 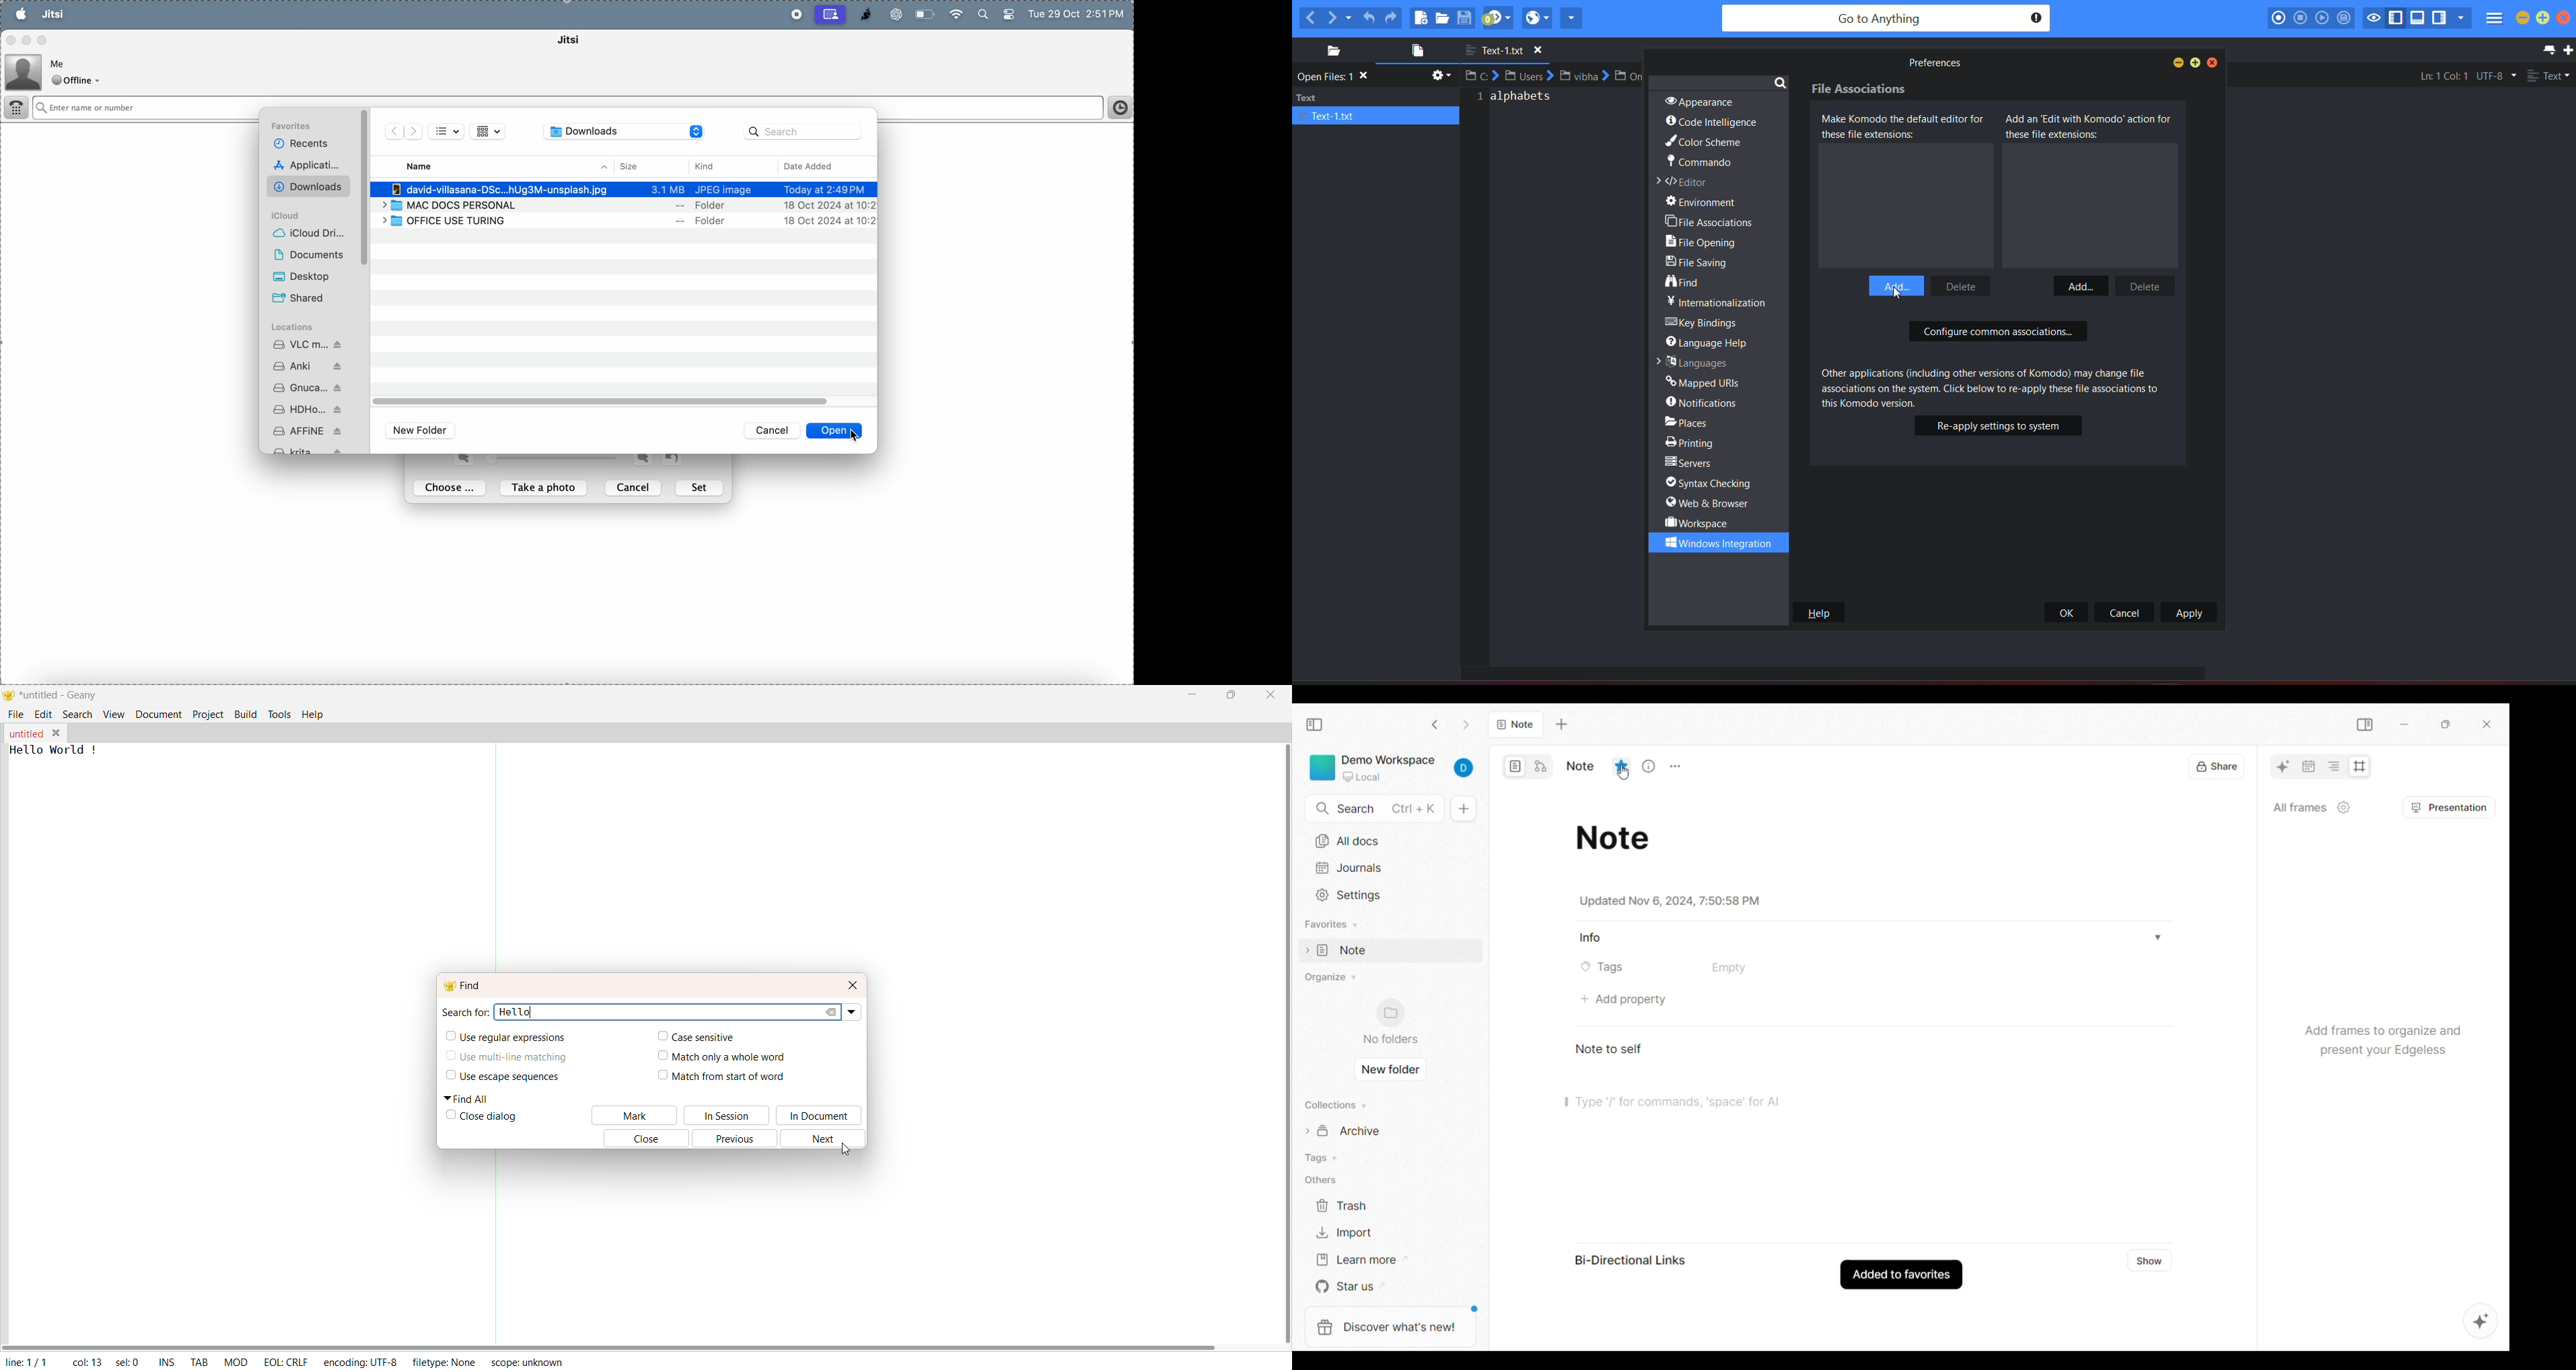 I want to click on Hello world !, so click(x=57, y=750).